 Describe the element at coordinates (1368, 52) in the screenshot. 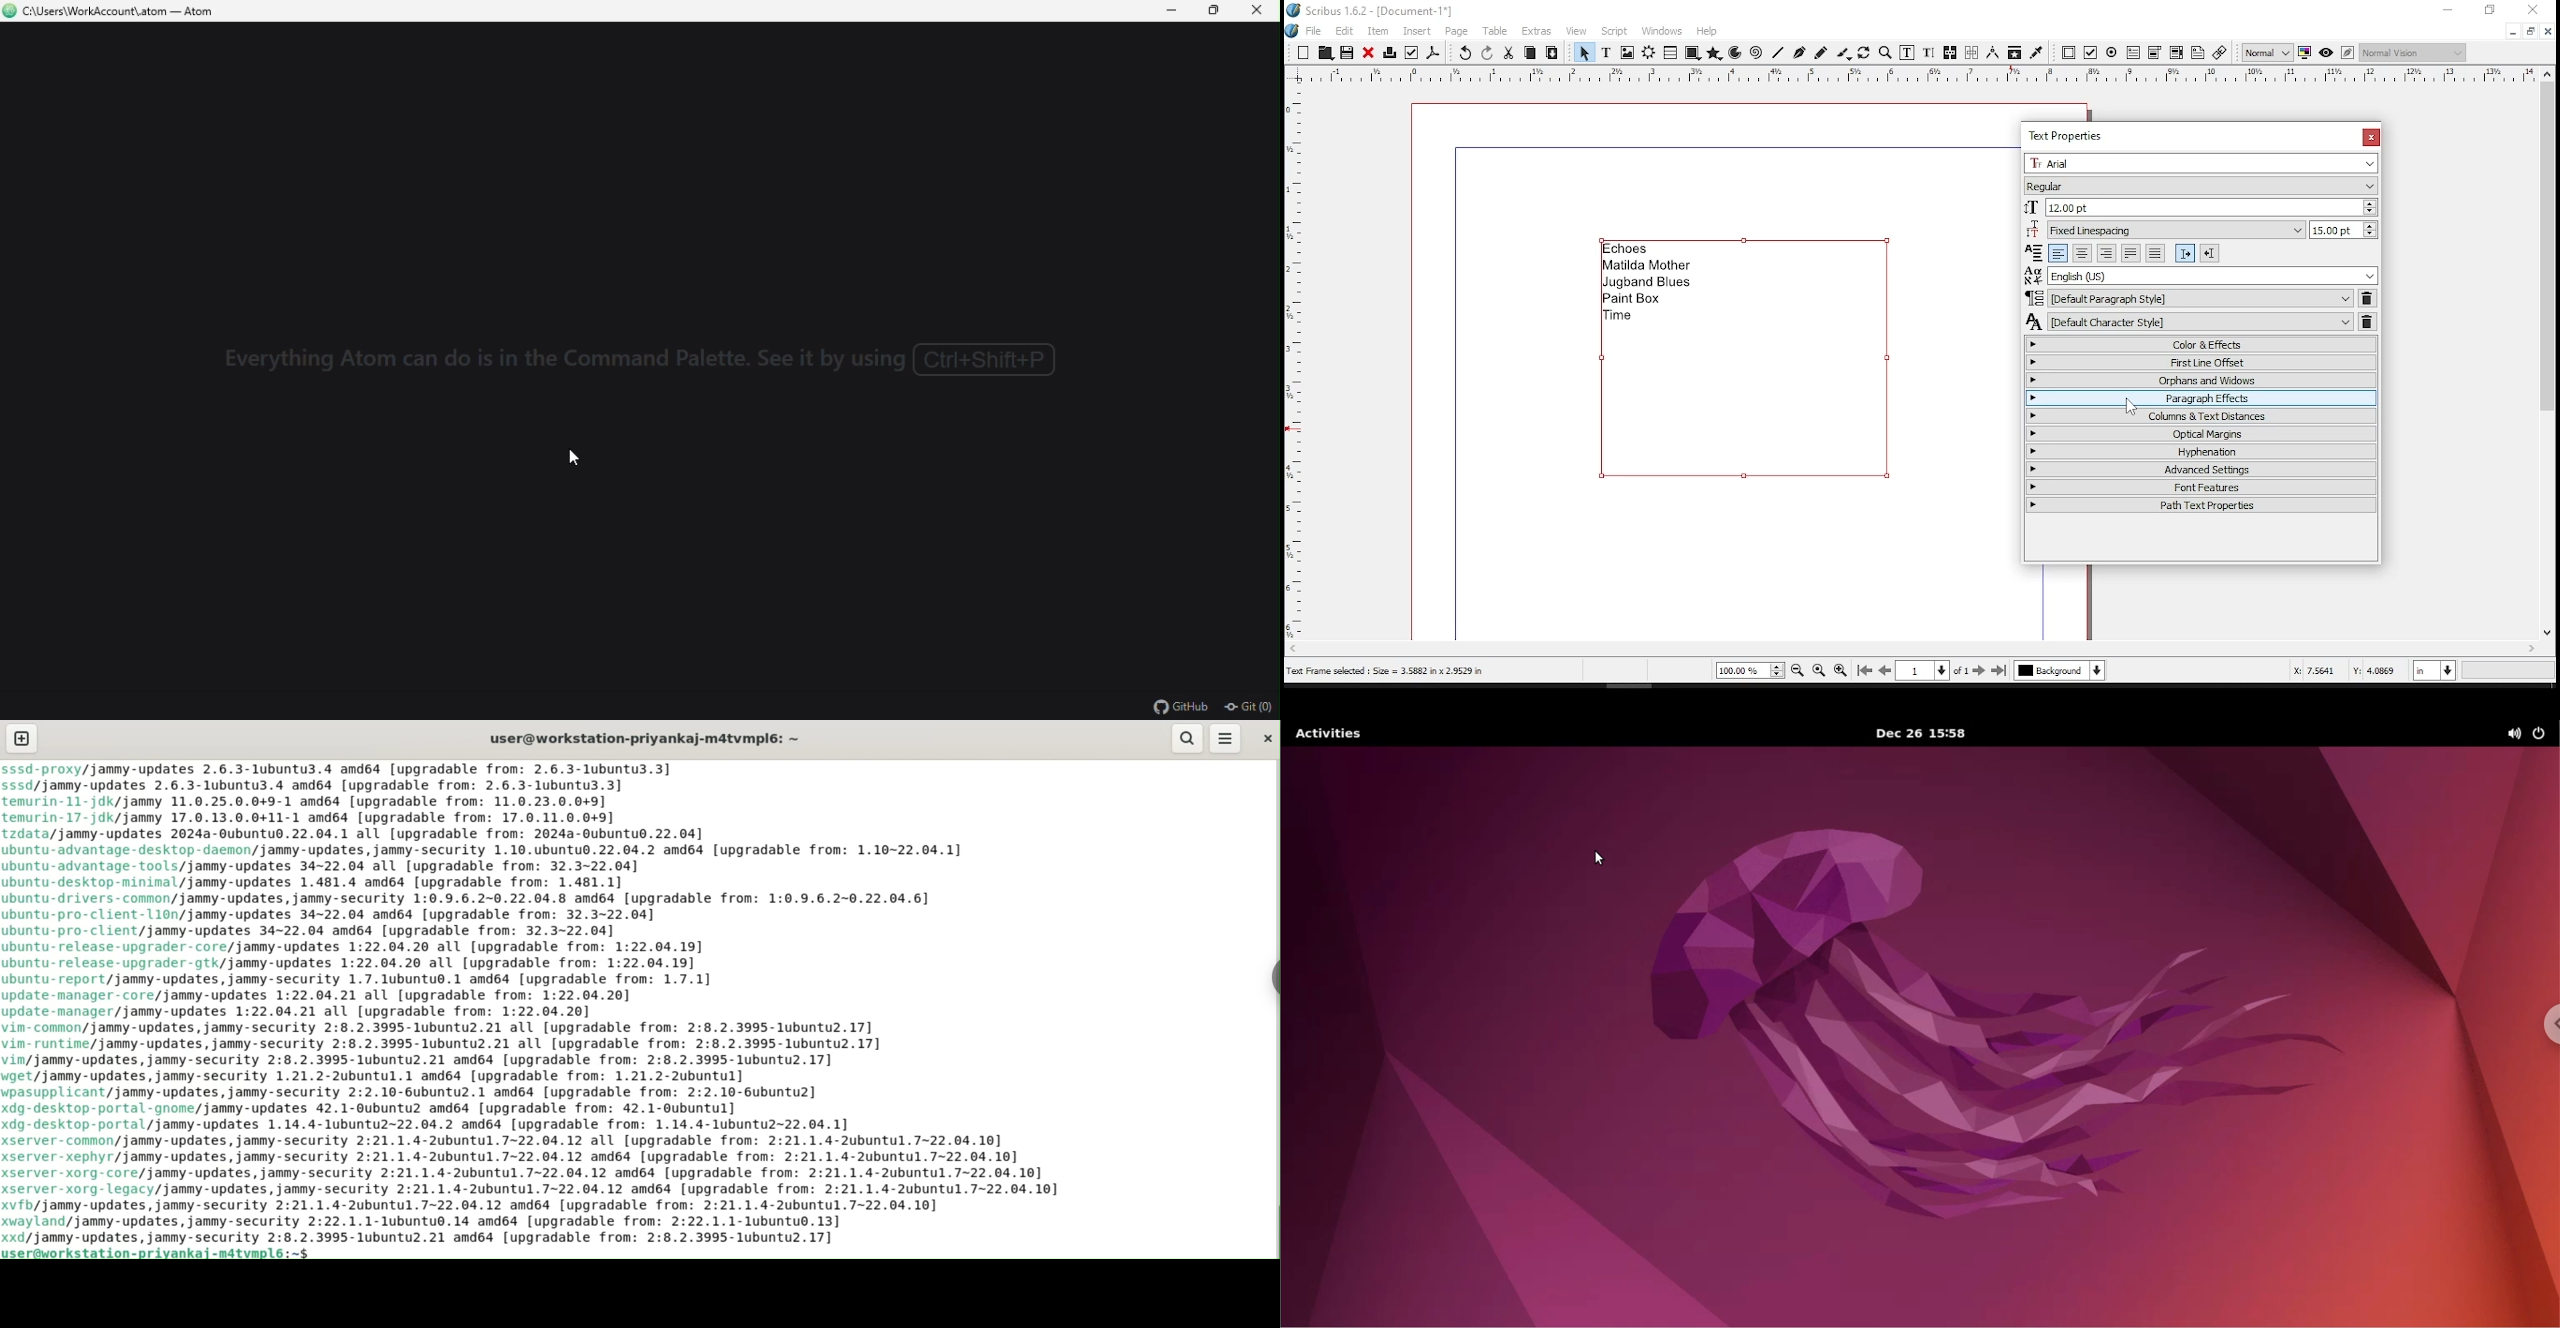

I see `close` at that location.